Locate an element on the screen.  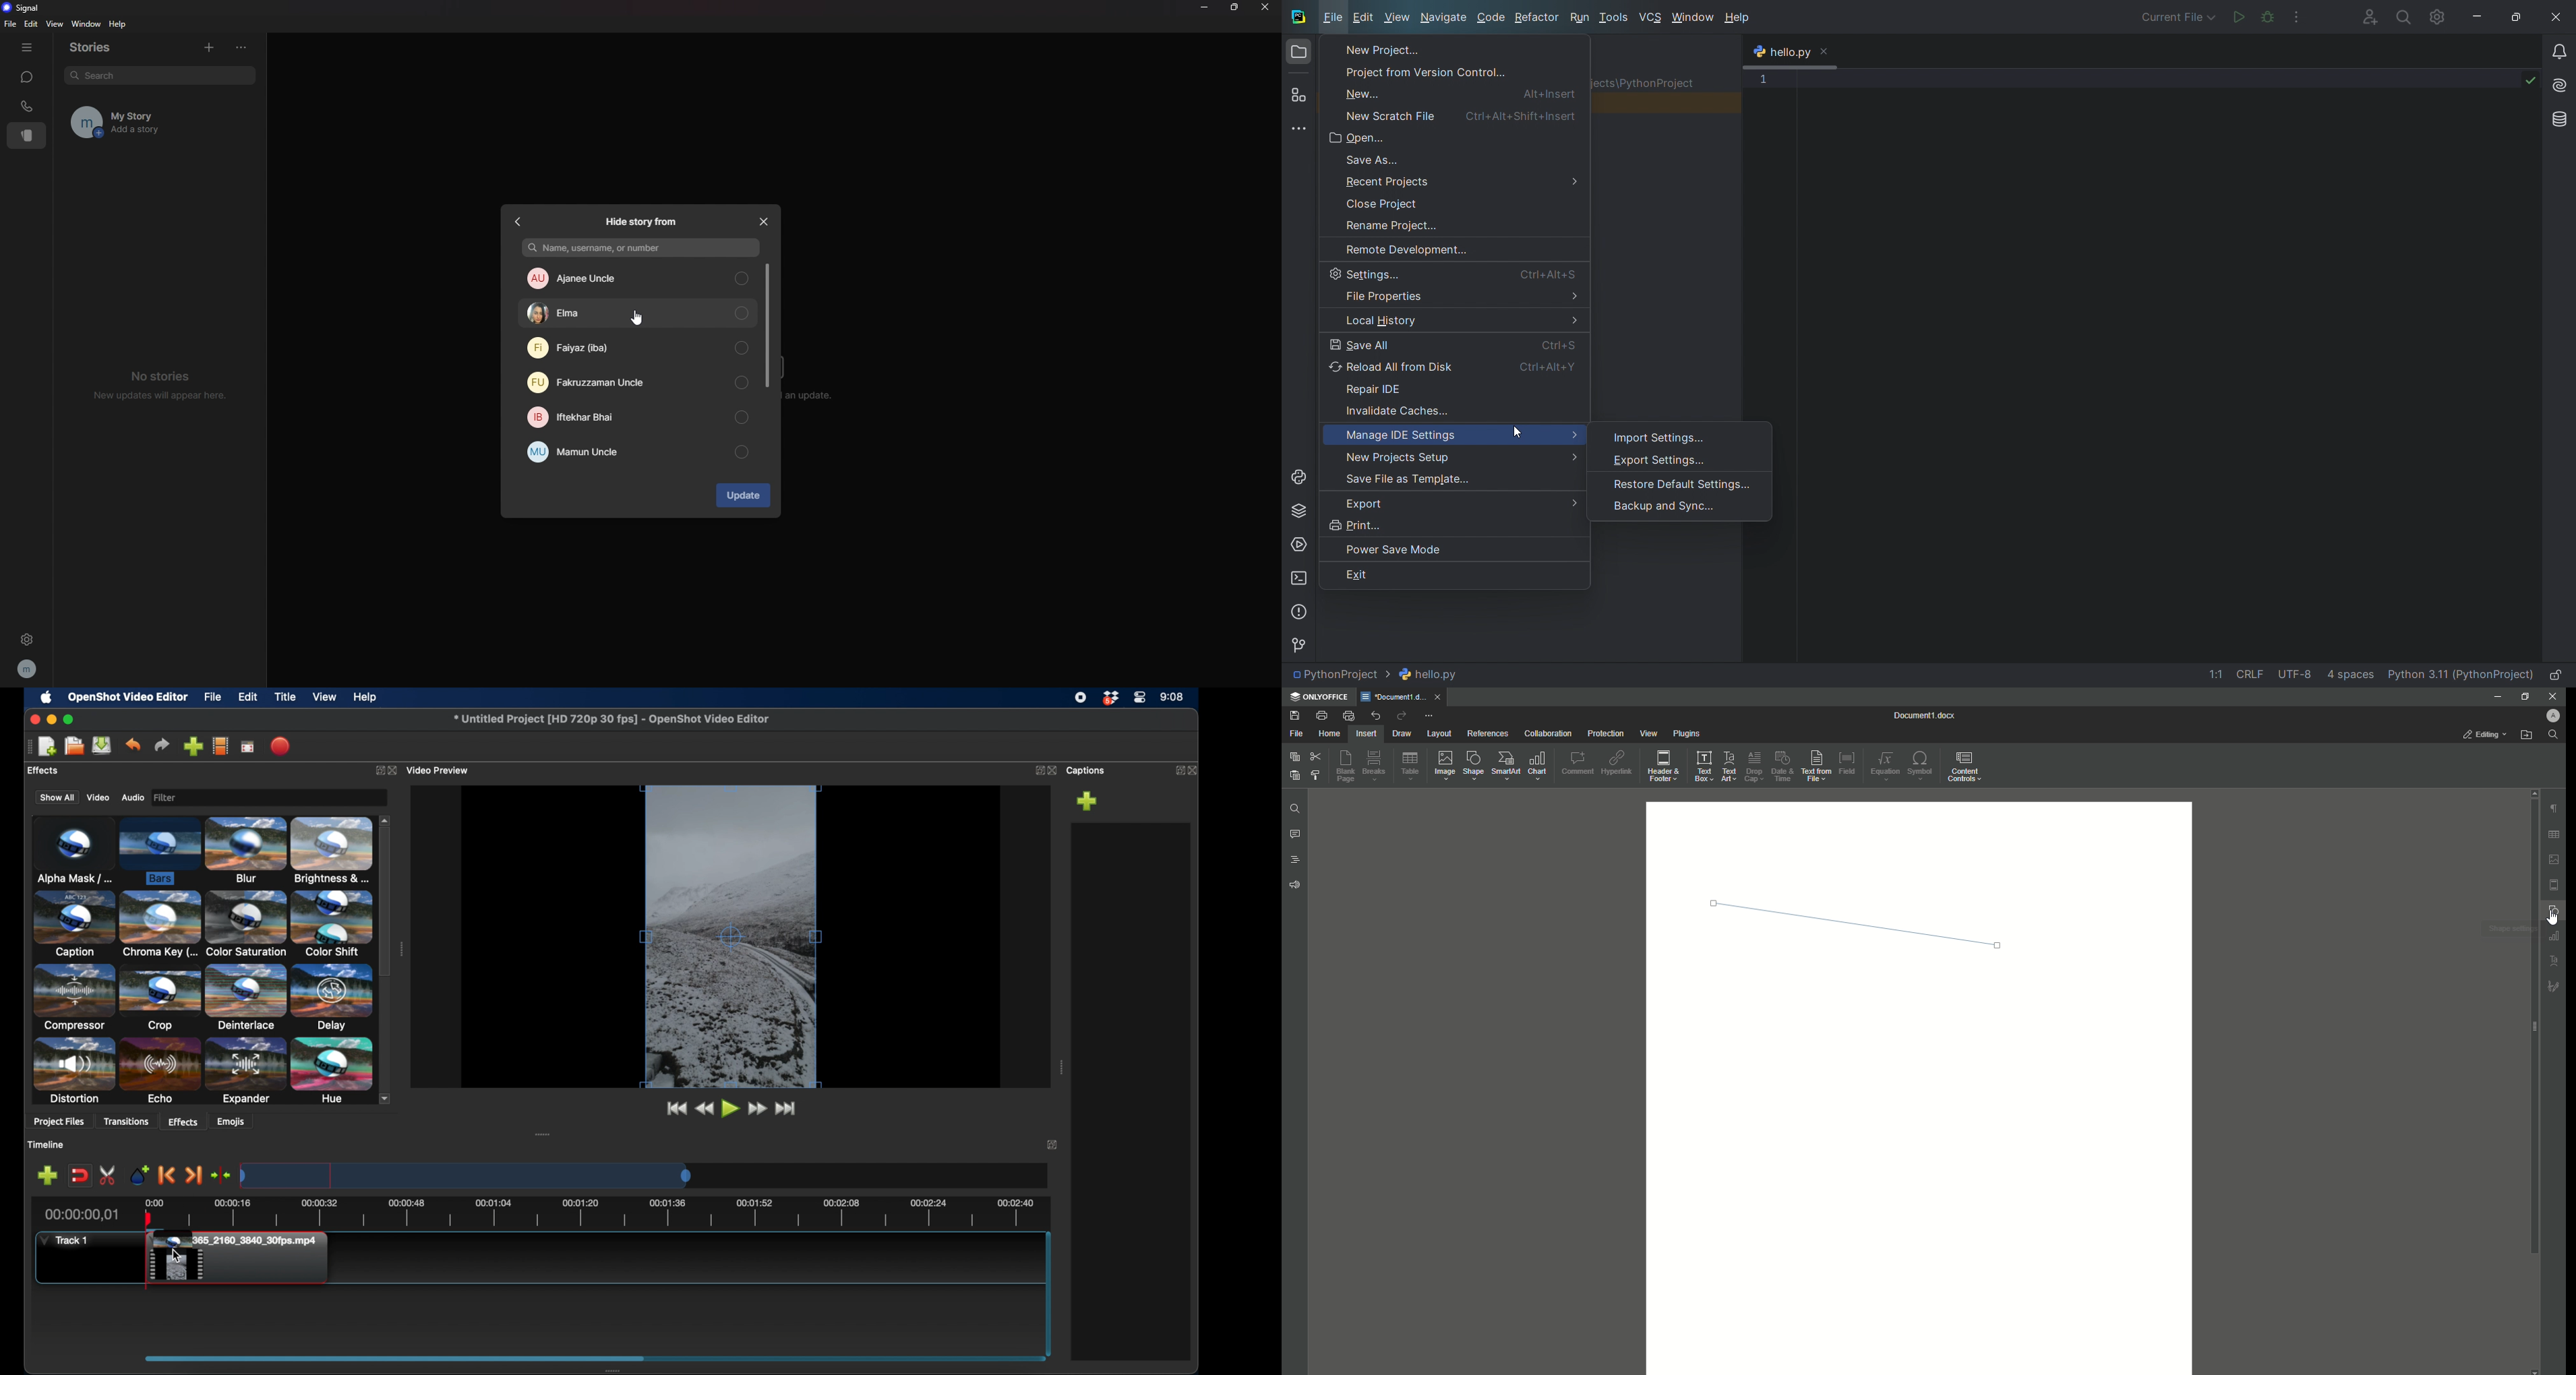
Chart is located at coordinates (1538, 766).